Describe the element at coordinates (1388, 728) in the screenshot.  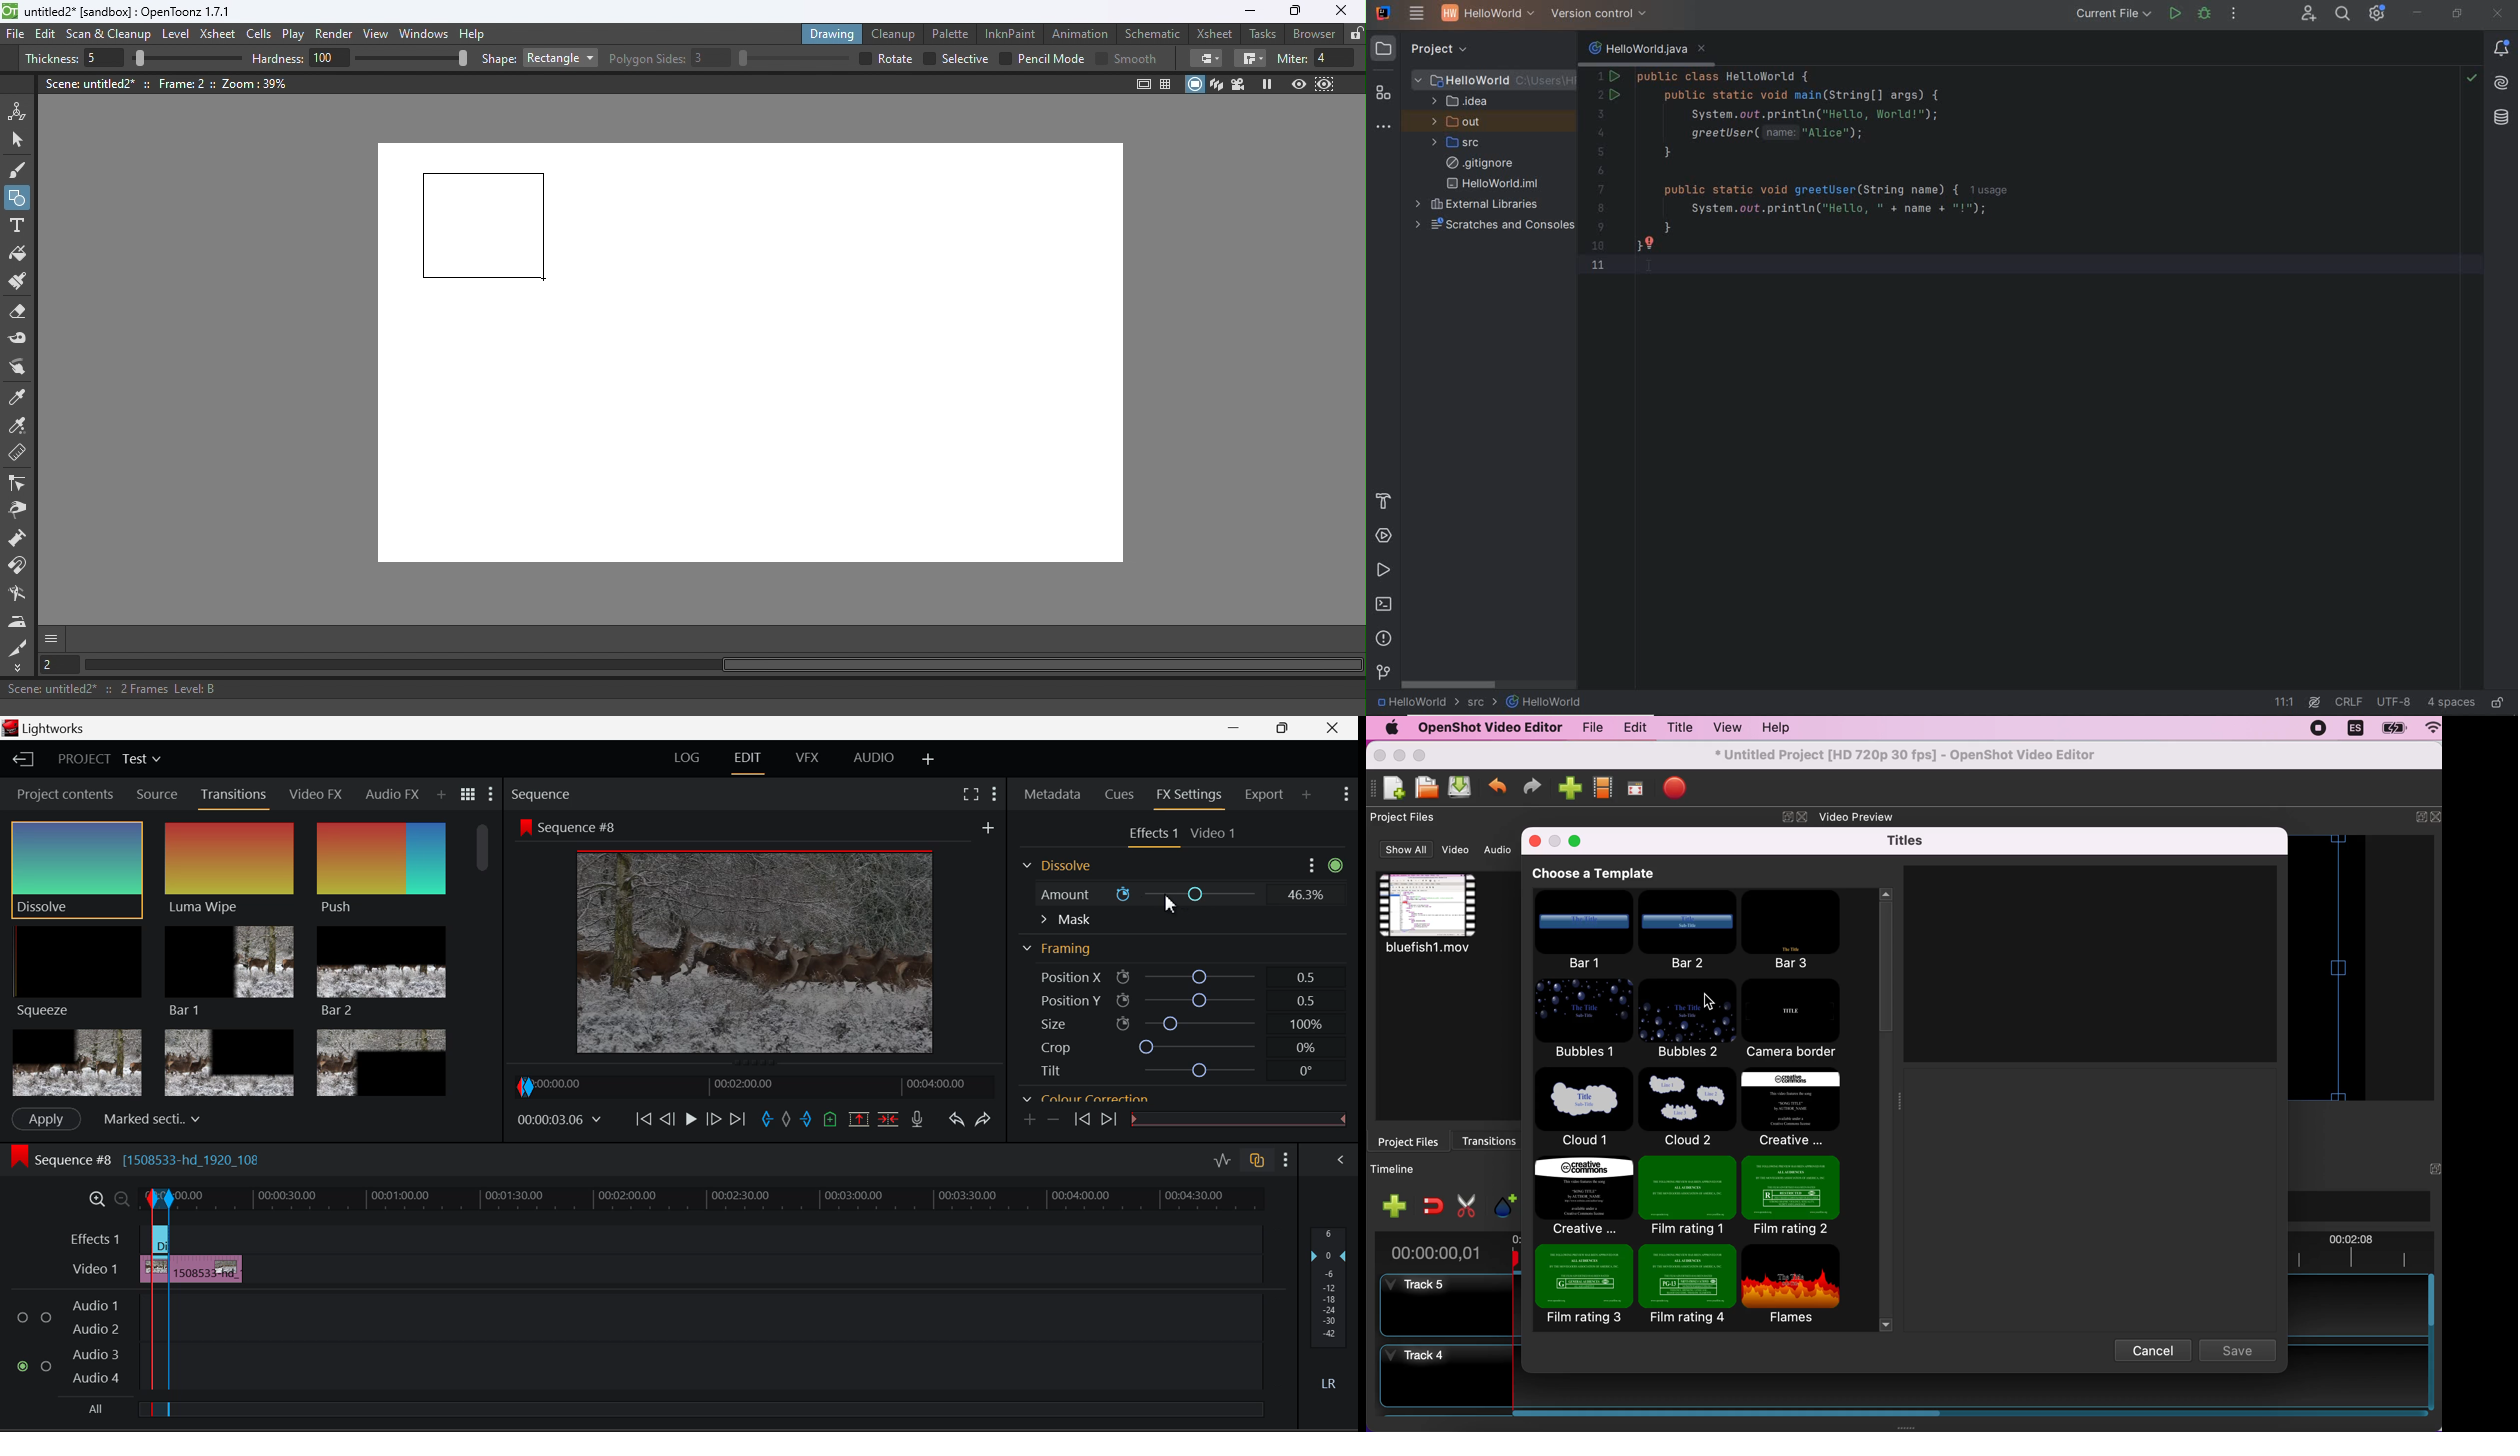
I see `mac logo` at that location.